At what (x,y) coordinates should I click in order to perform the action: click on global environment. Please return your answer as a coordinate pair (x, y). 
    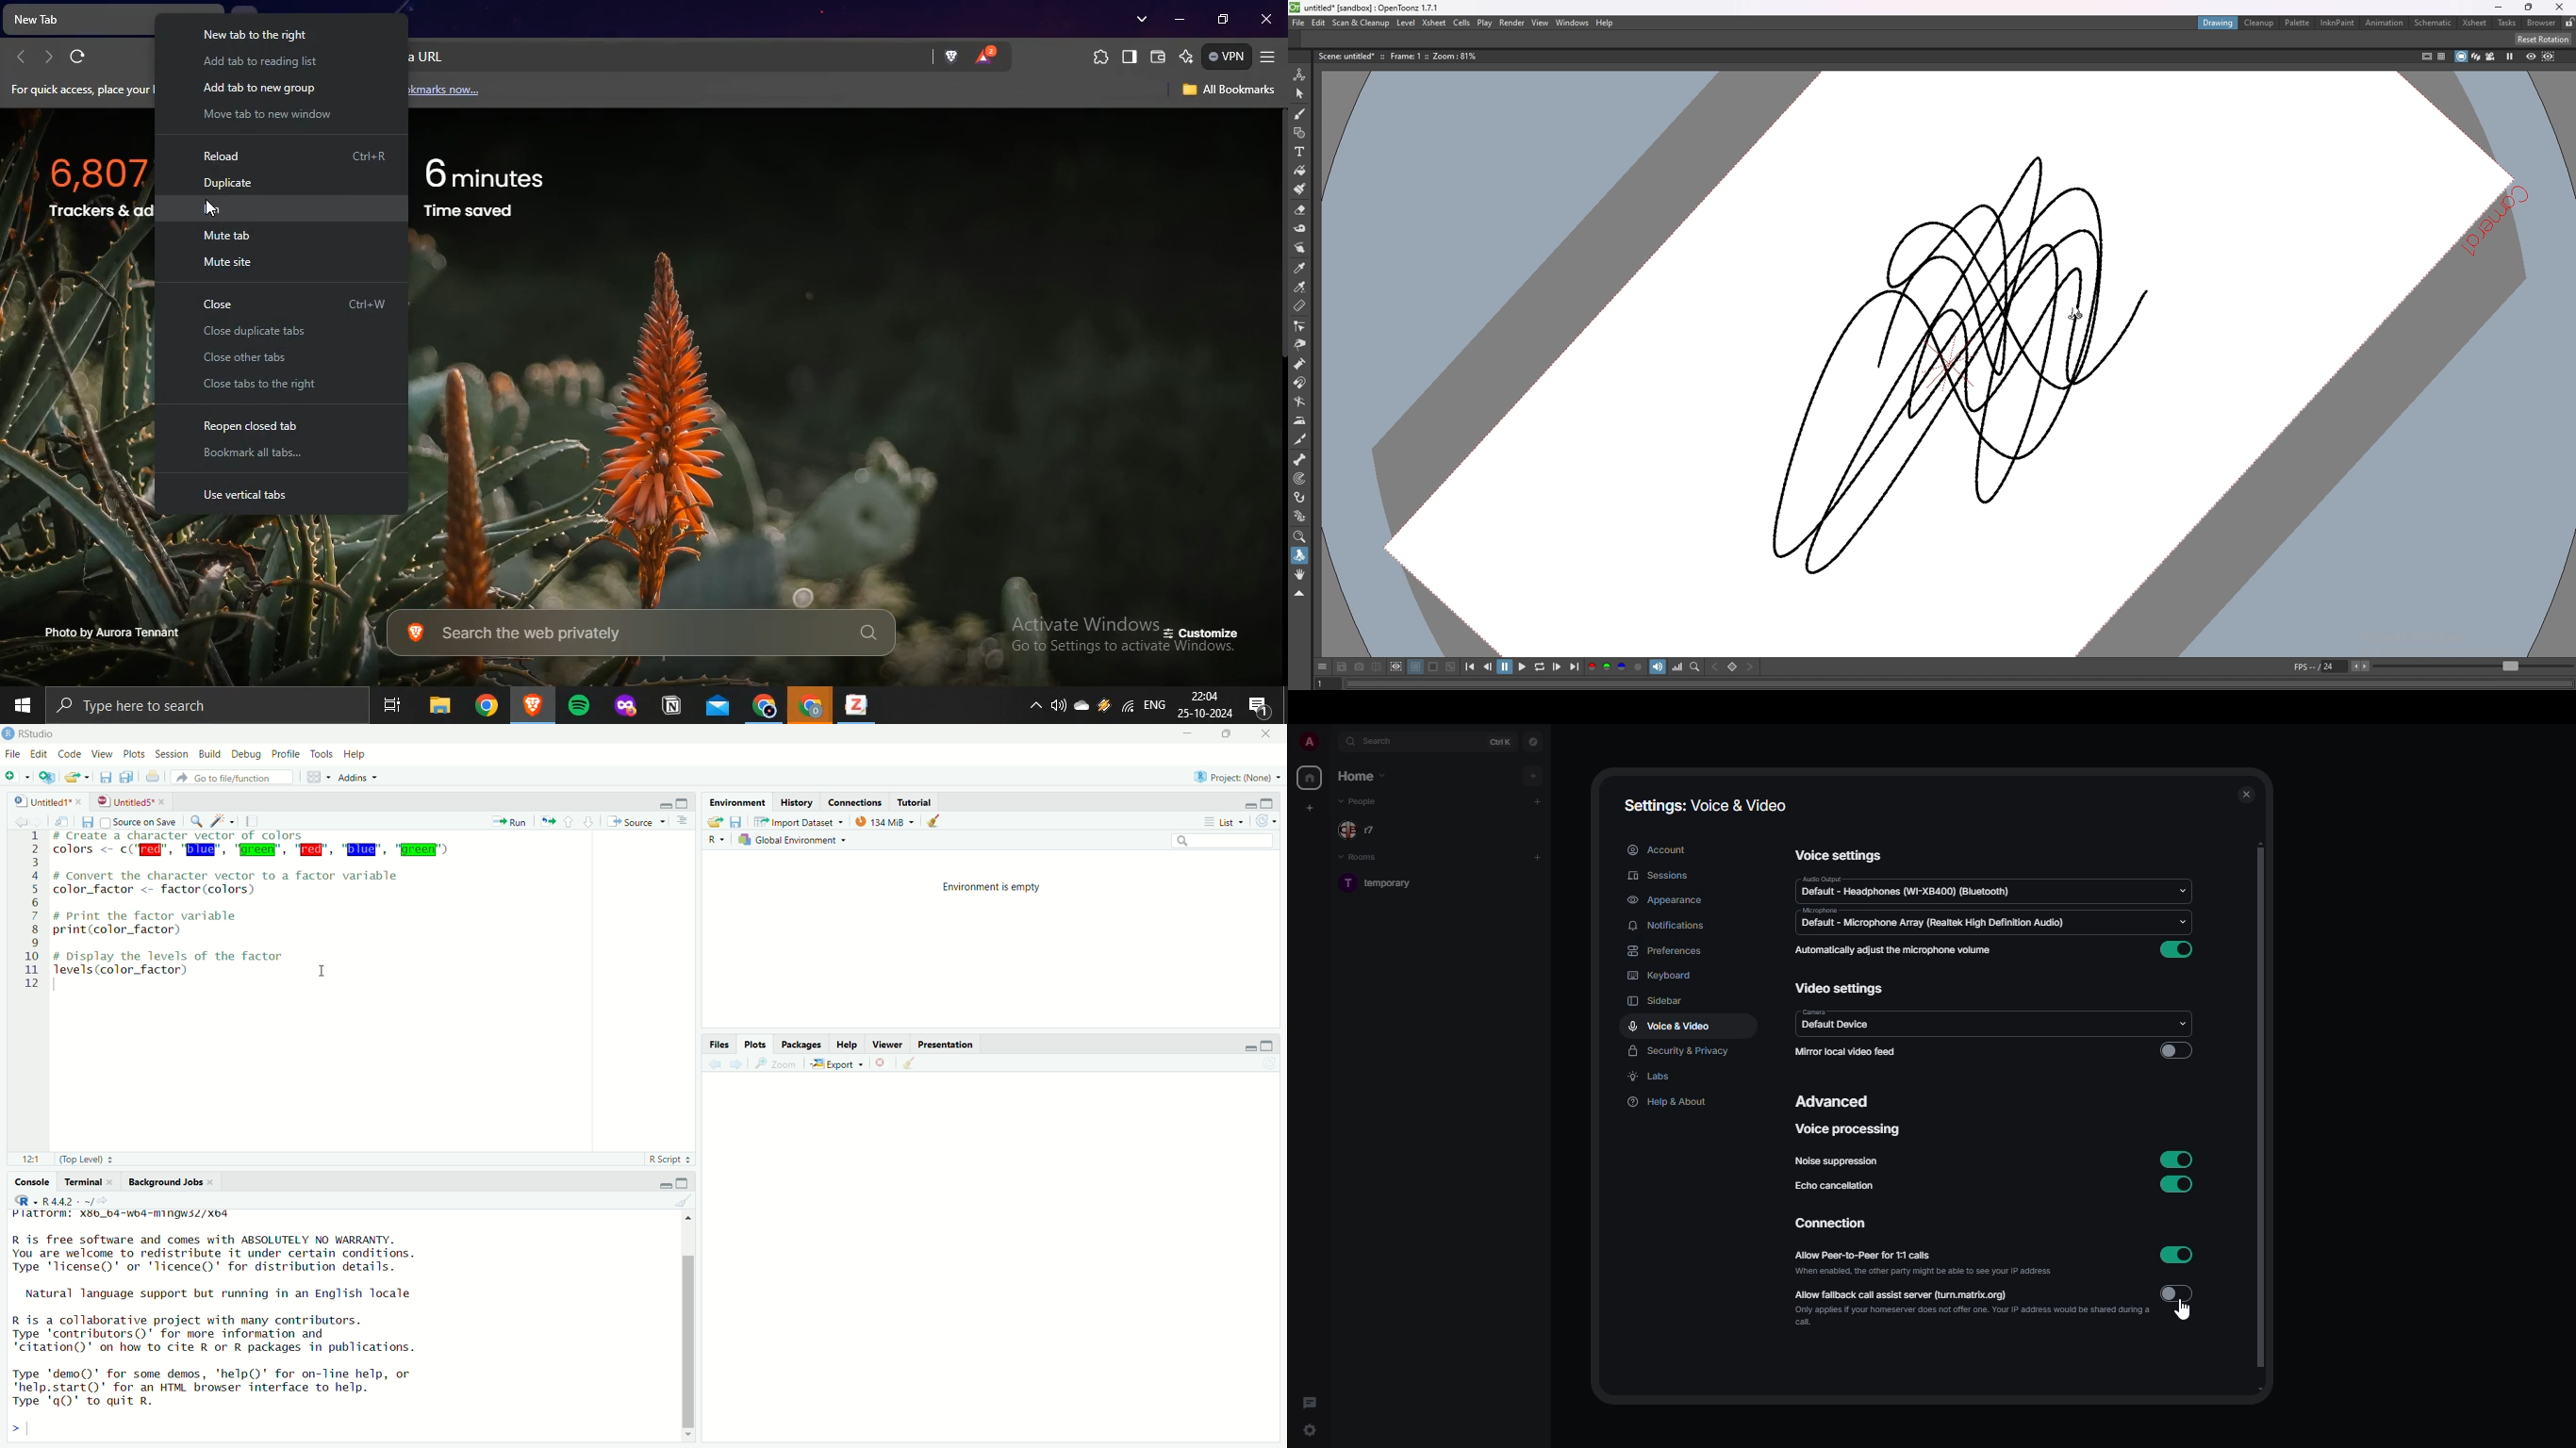
    Looking at the image, I should click on (797, 841).